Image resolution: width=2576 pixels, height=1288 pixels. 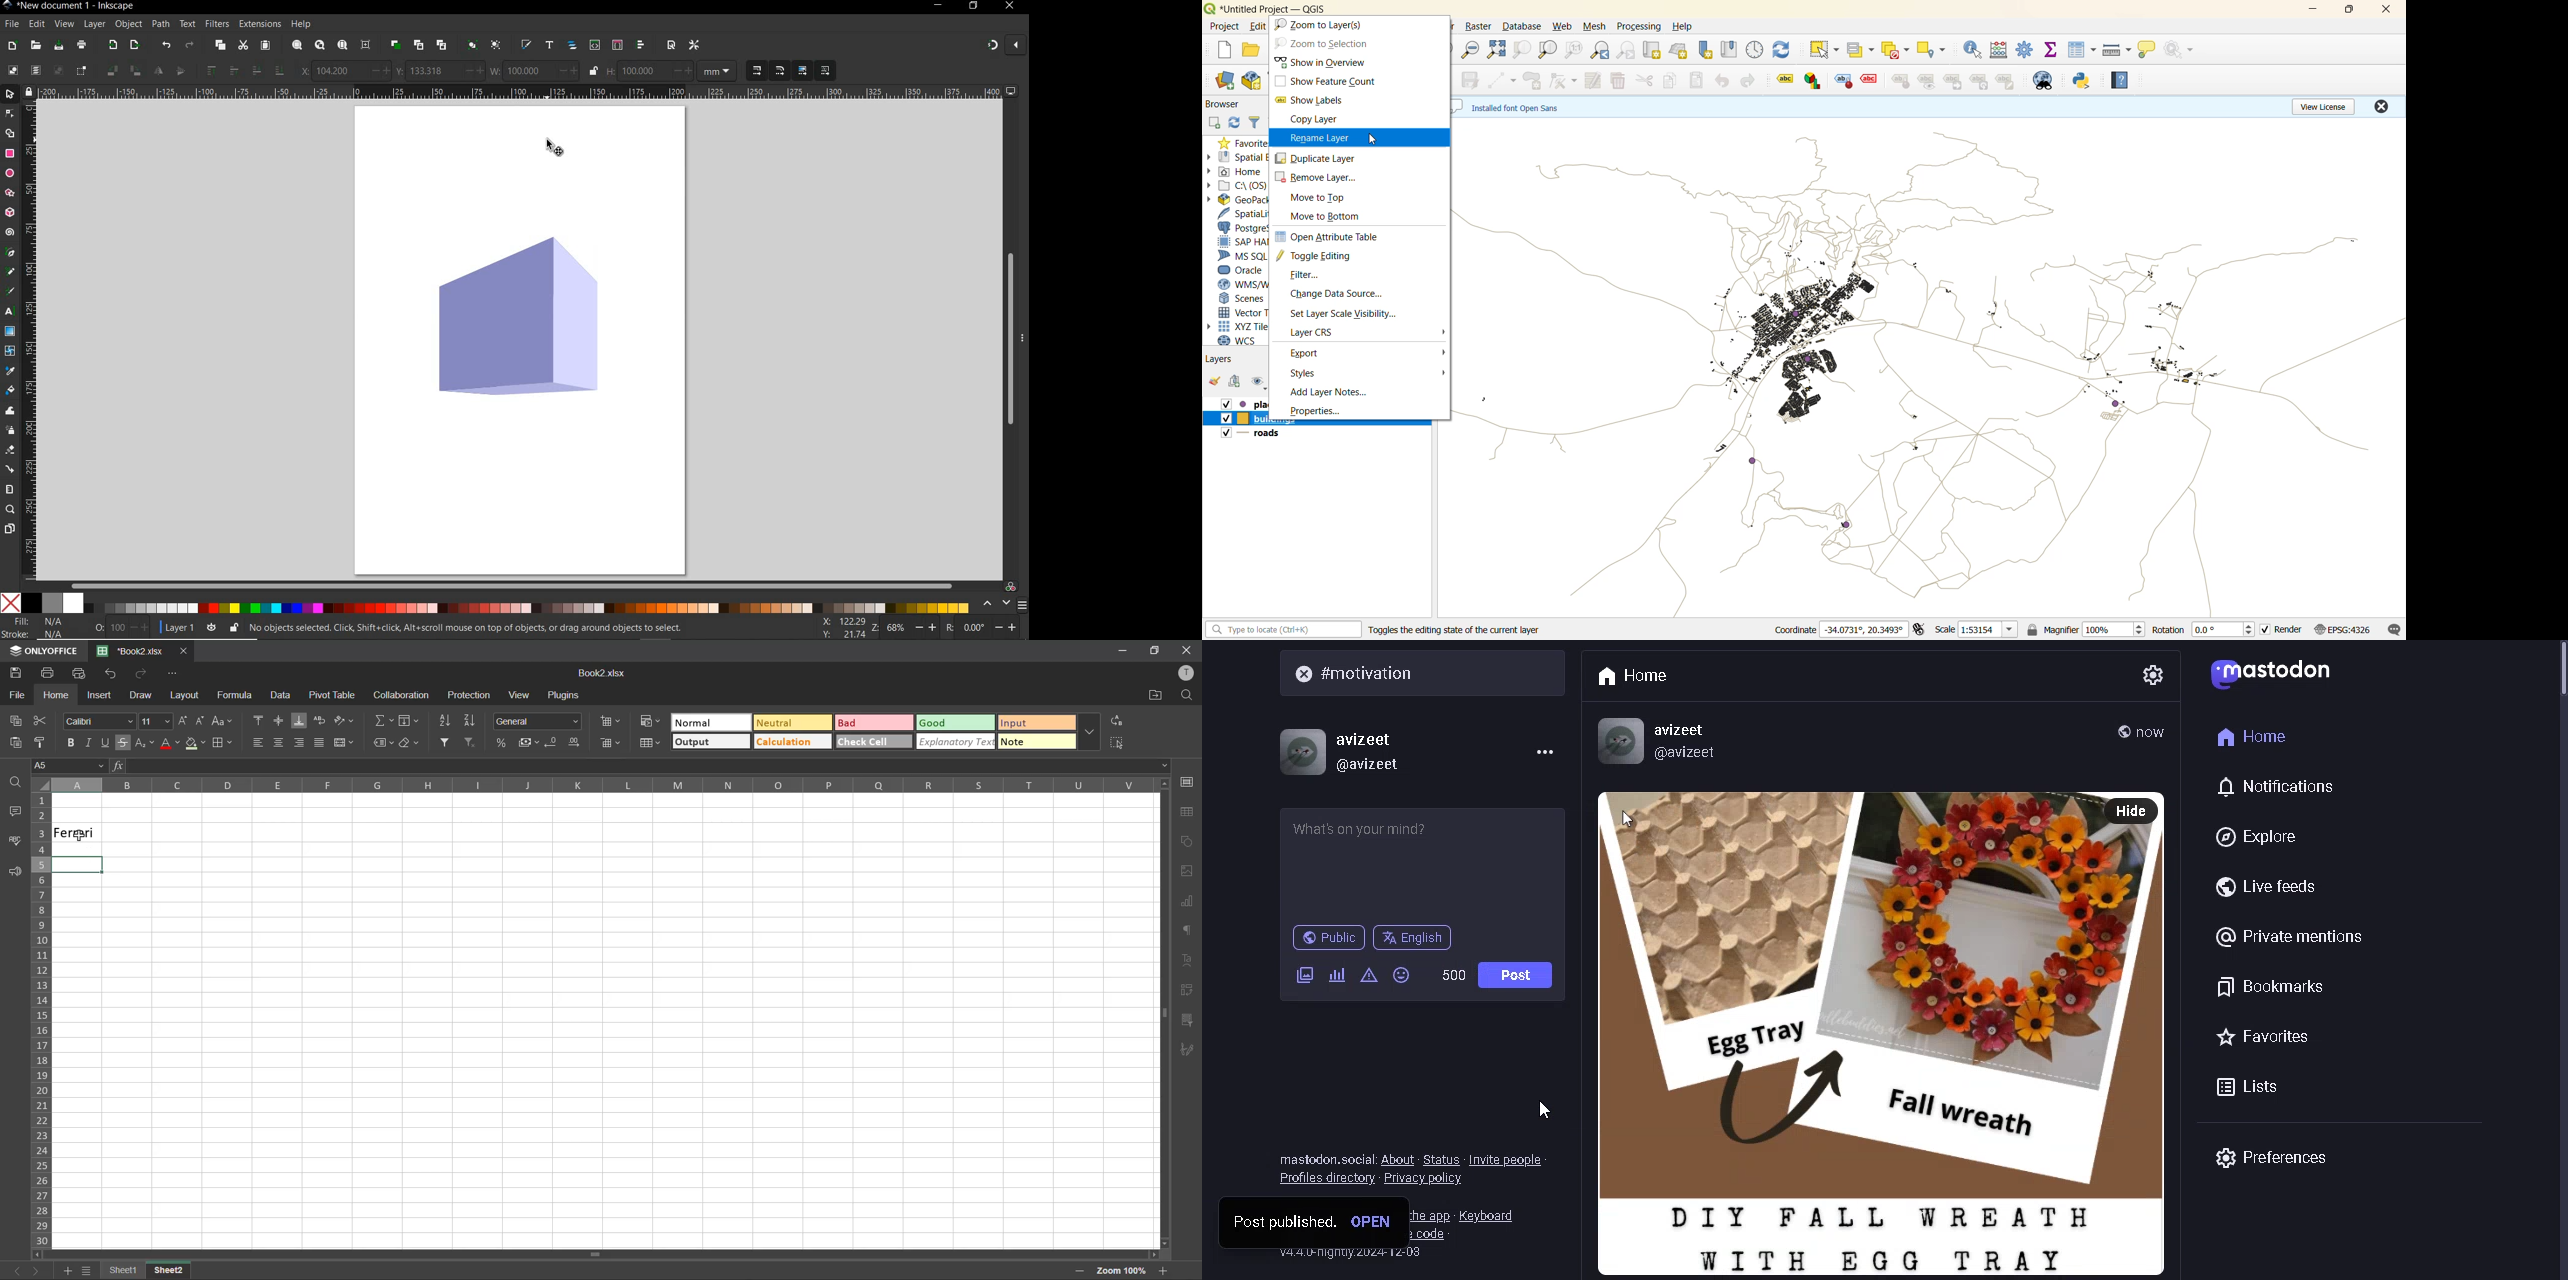 What do you see at coordinates (597, 786) in the screenshot?
I see `column names` at bounding box center [597, 786].